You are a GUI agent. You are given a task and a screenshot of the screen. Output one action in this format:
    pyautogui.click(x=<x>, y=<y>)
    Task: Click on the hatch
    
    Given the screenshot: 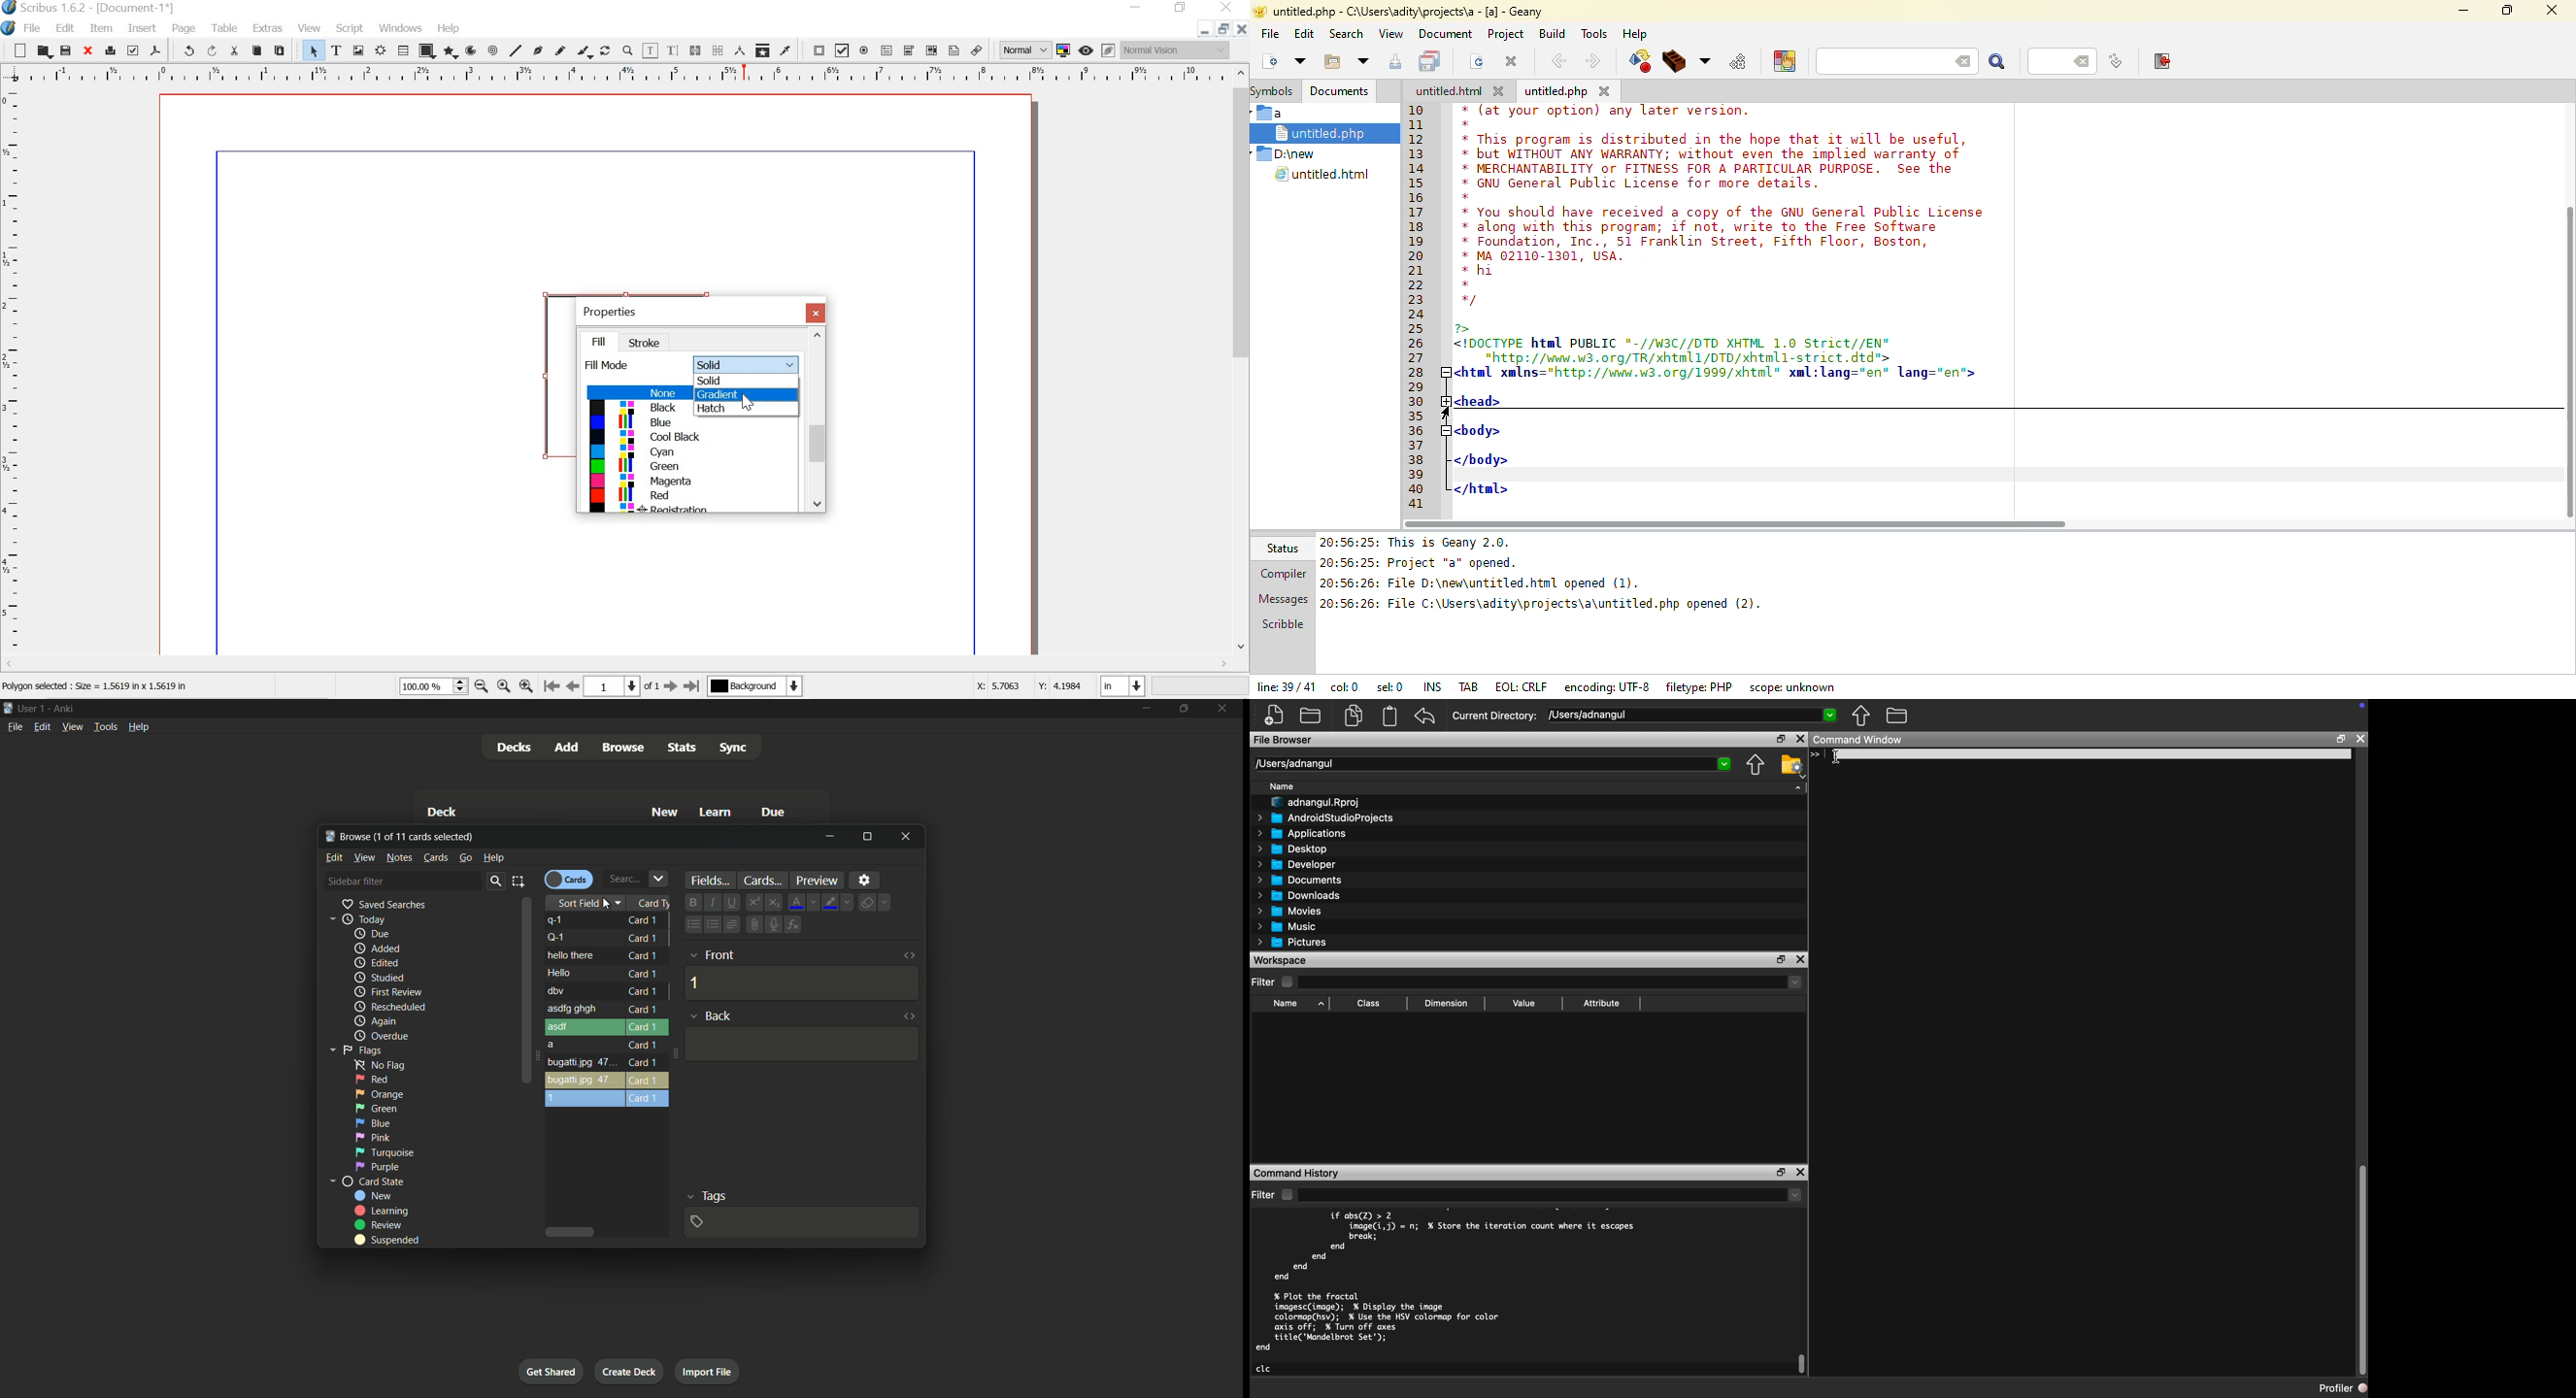 What is the action you would take?
    pyautogui.click(x=738, y=409)
    